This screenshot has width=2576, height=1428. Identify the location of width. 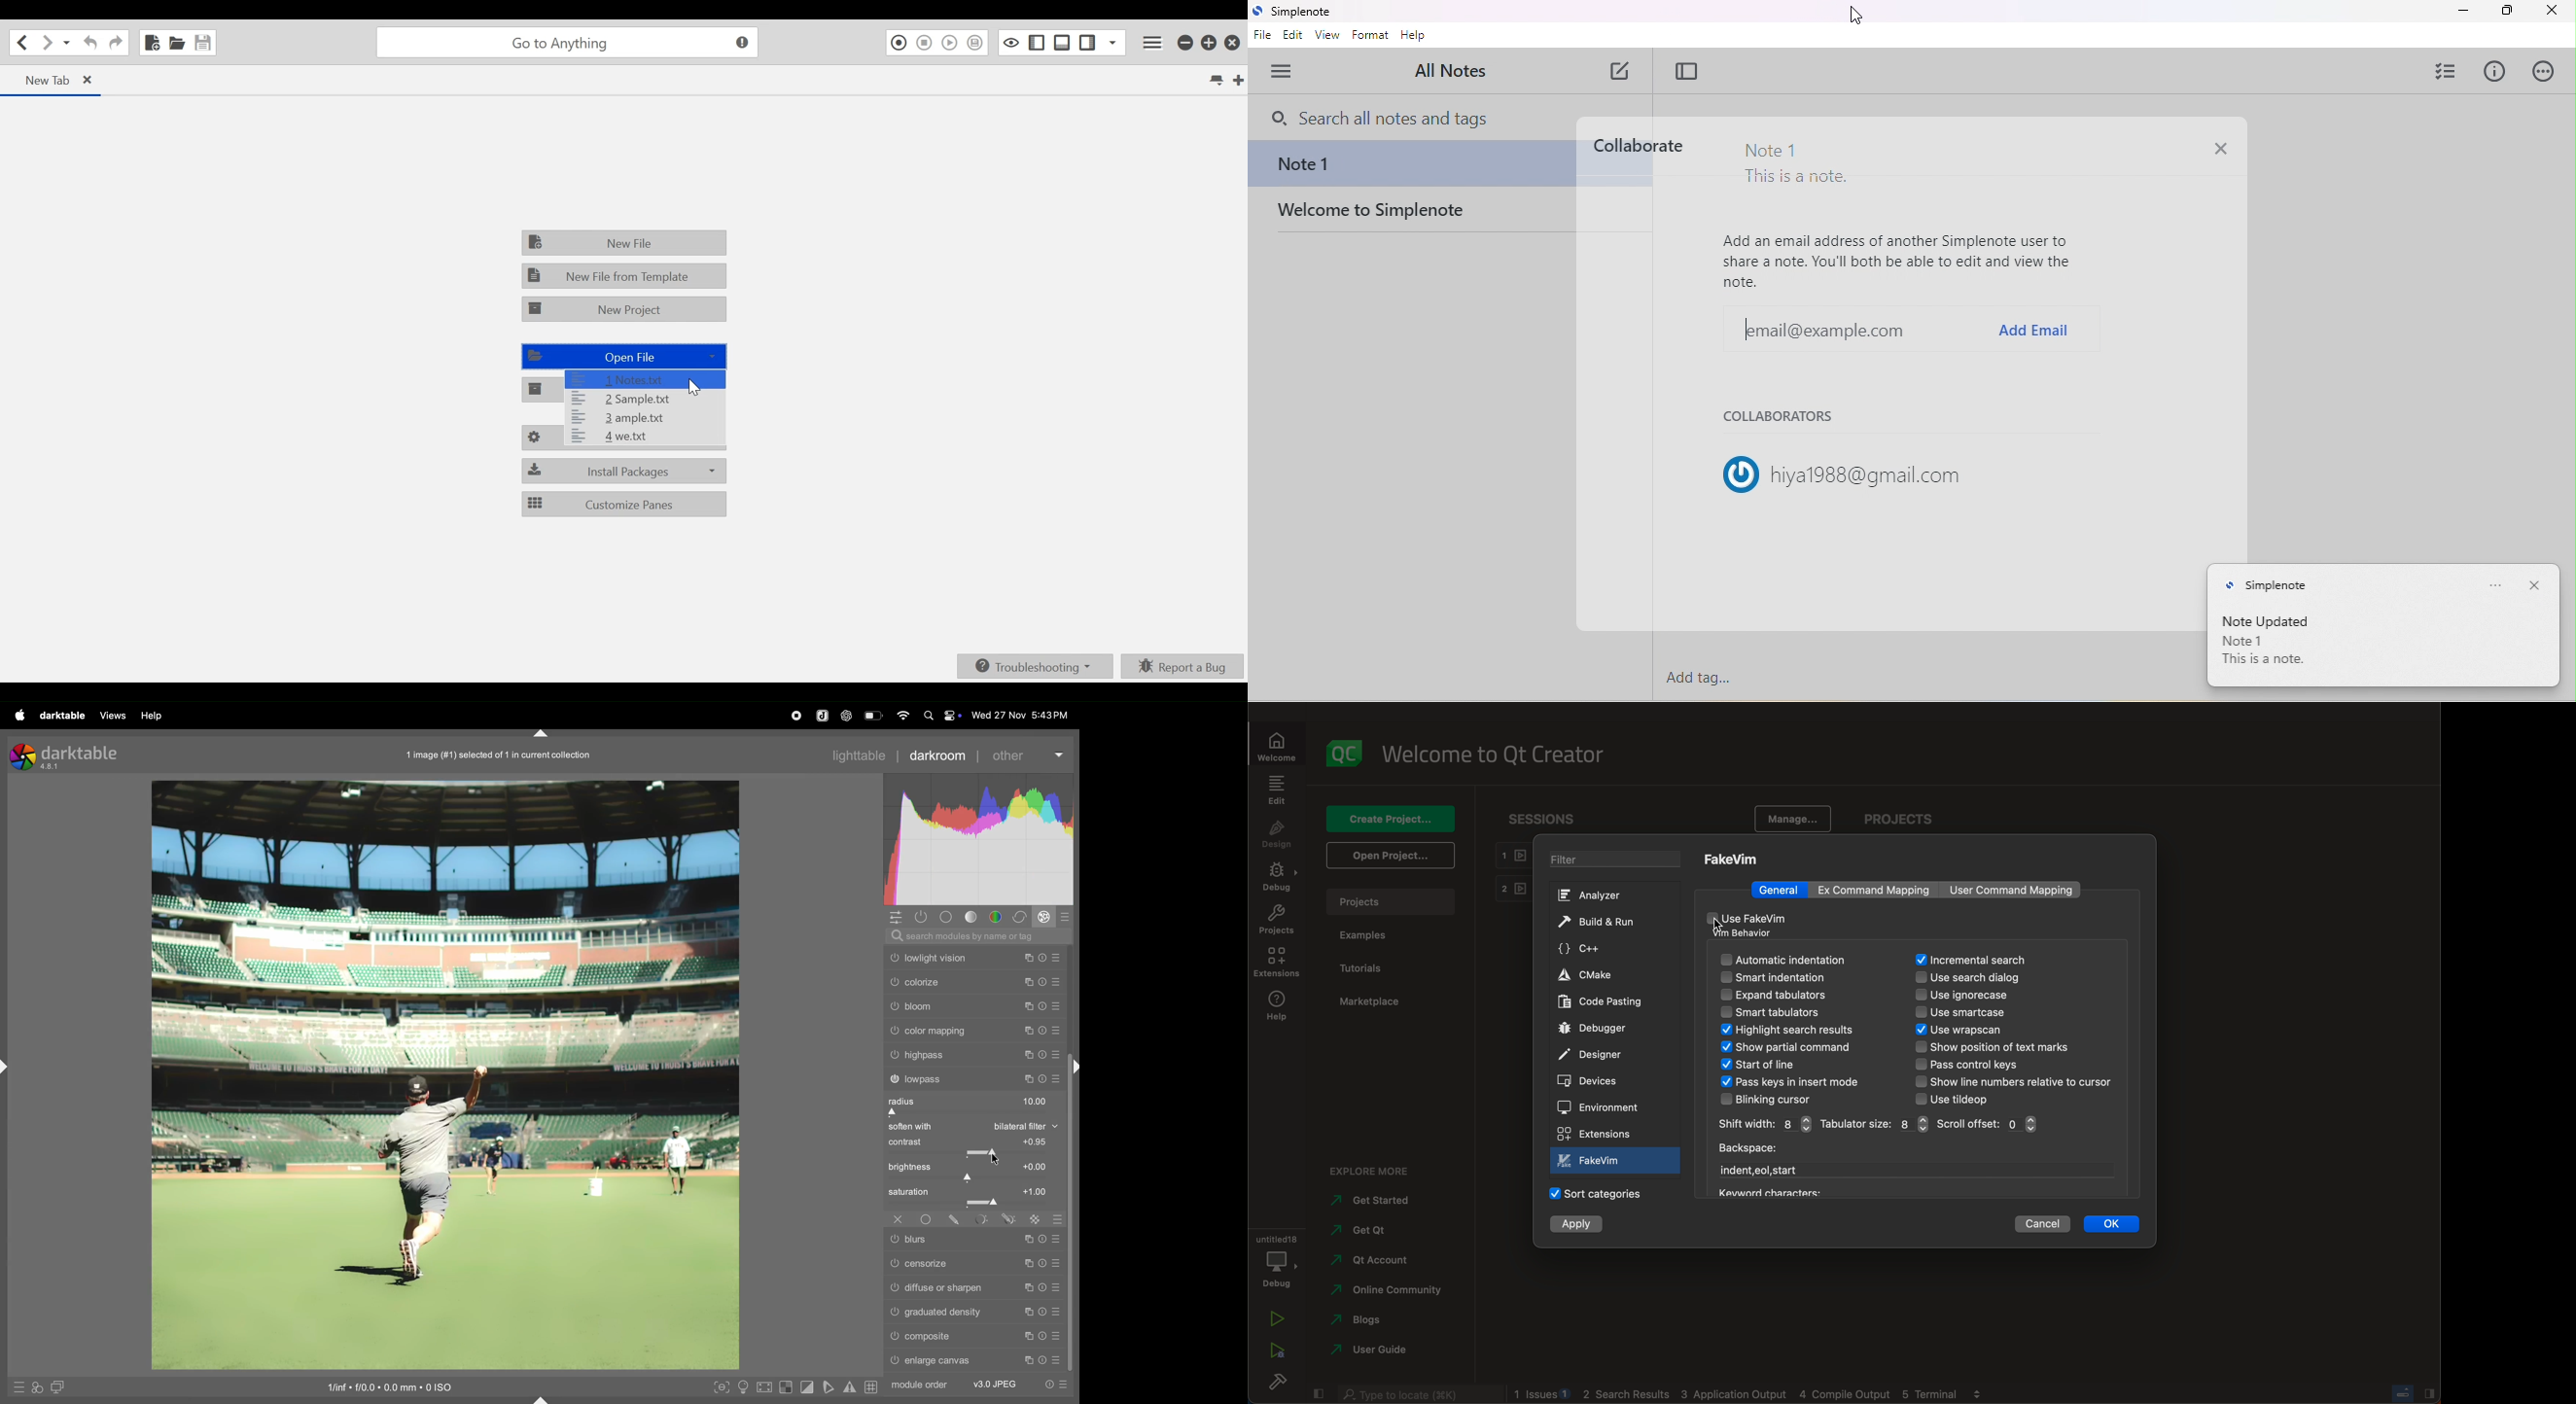
(1764, 1124).